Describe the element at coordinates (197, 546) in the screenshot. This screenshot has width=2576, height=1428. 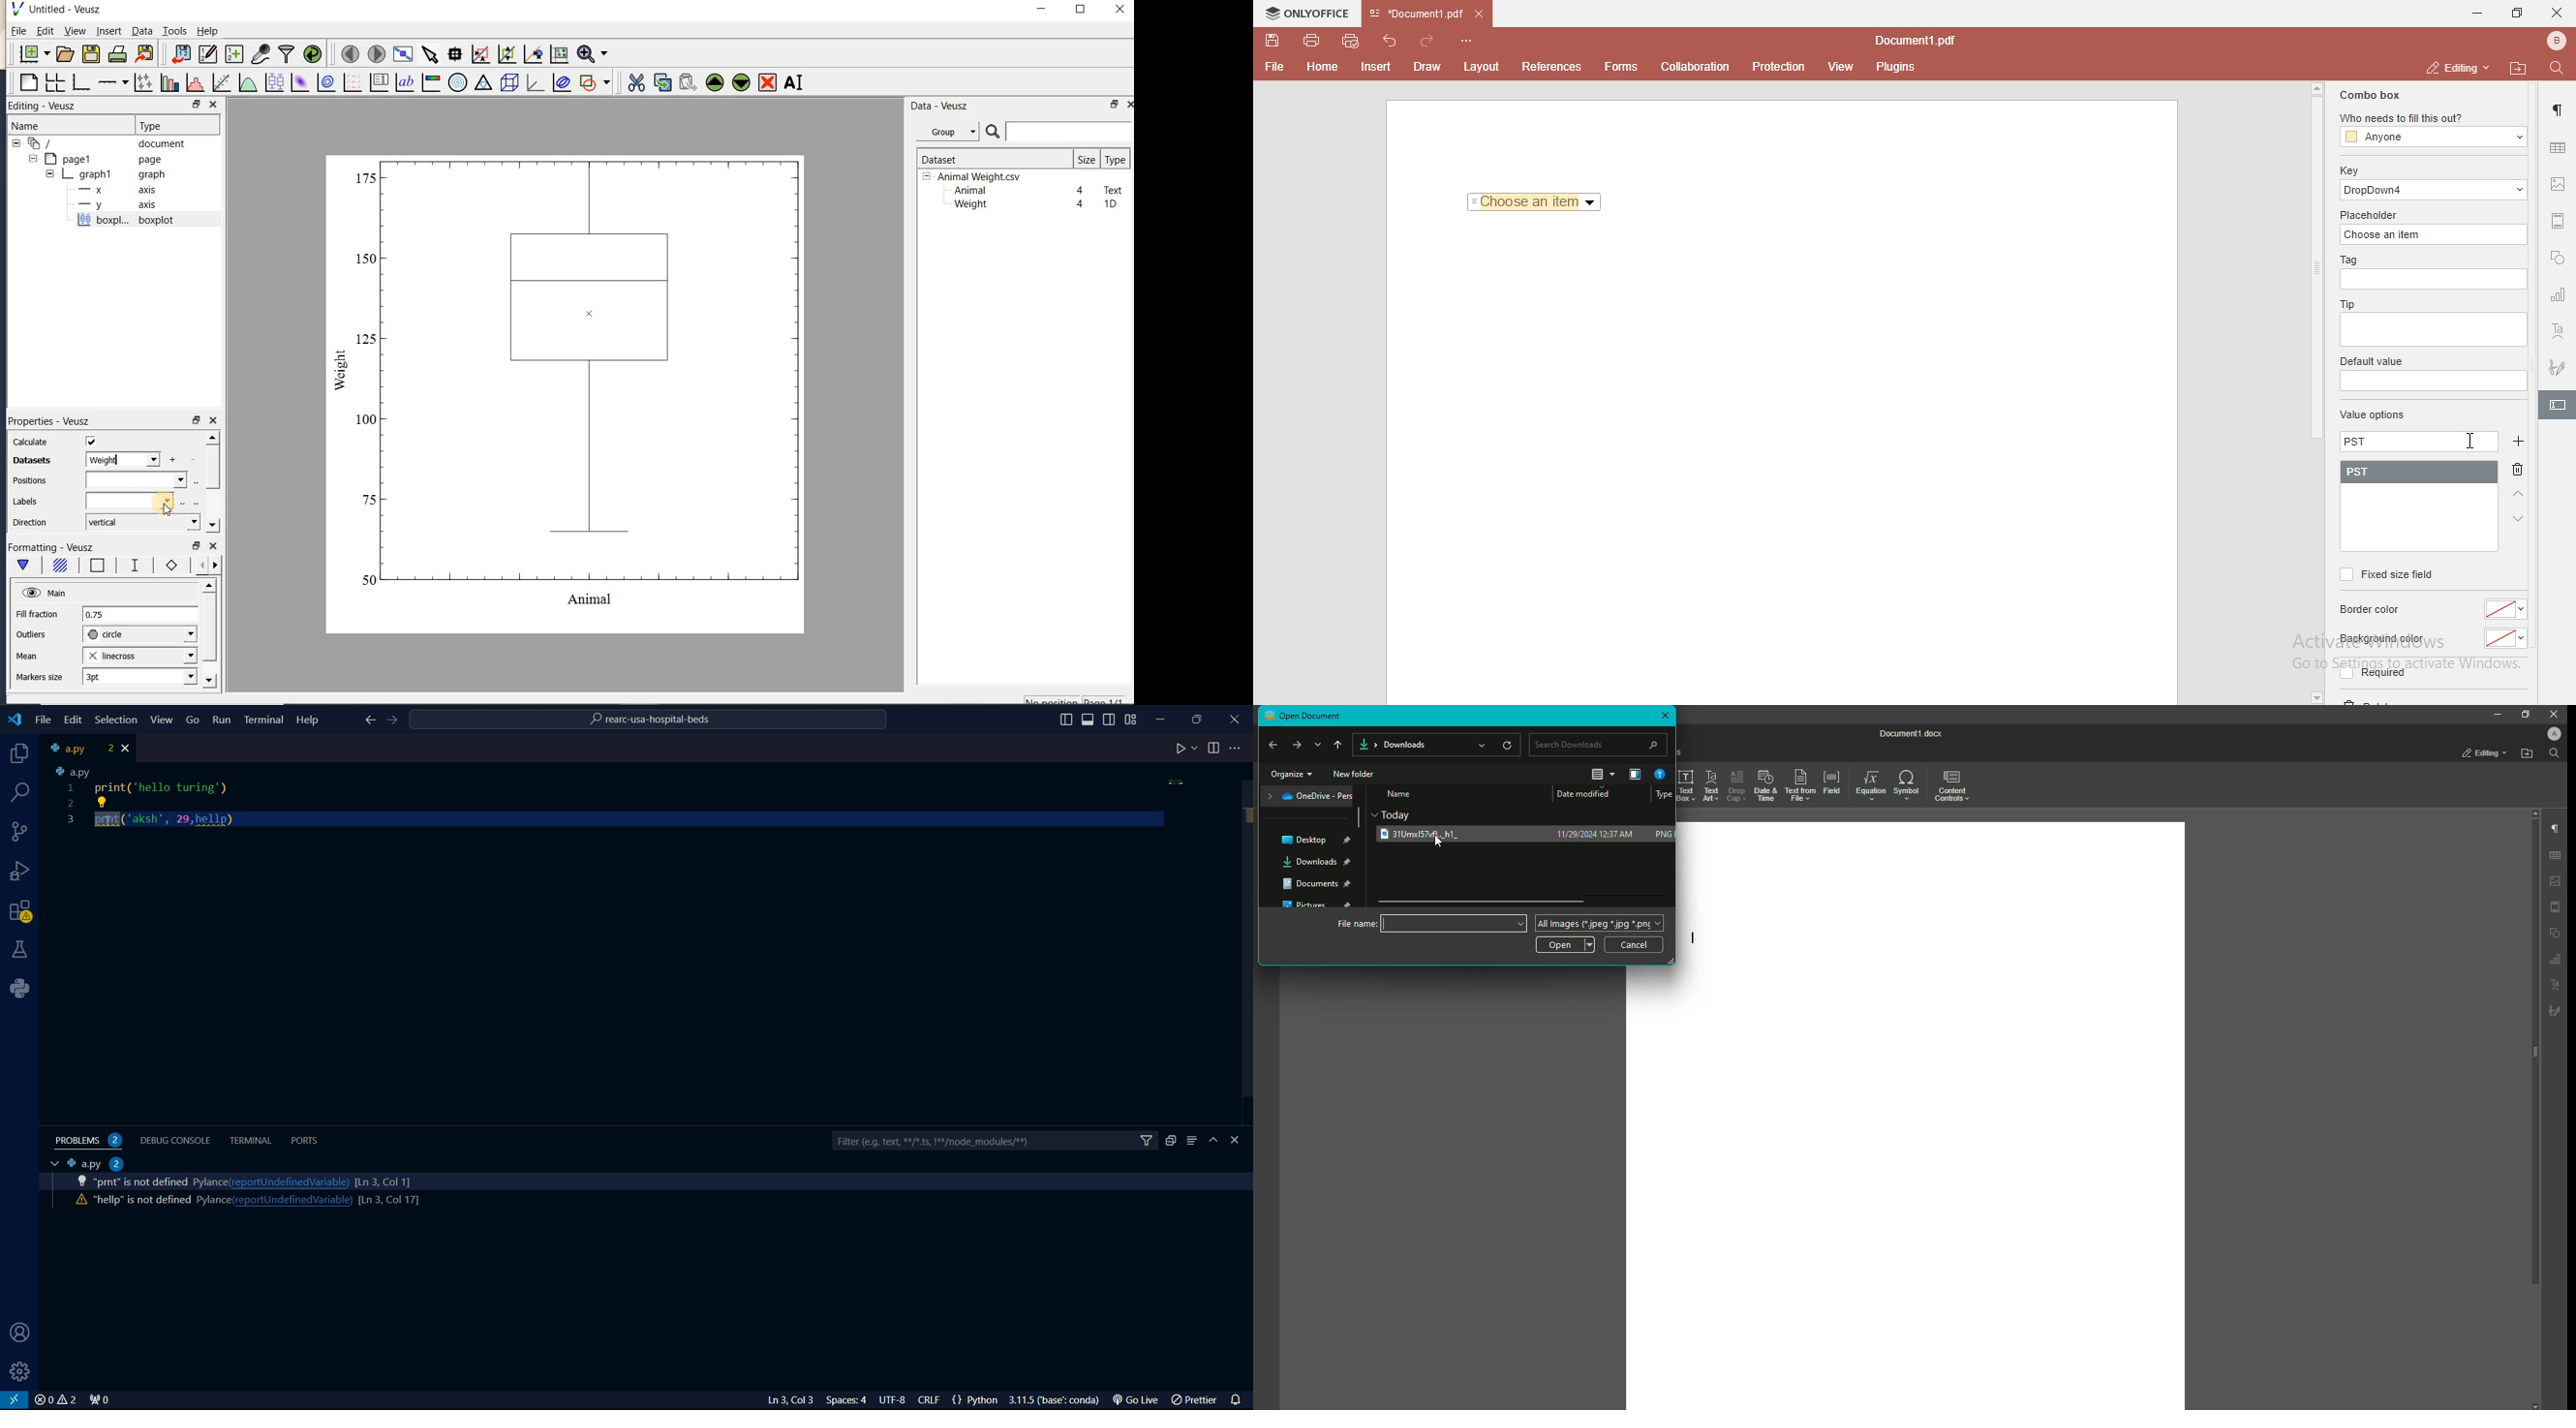
I see `restore` at that location.